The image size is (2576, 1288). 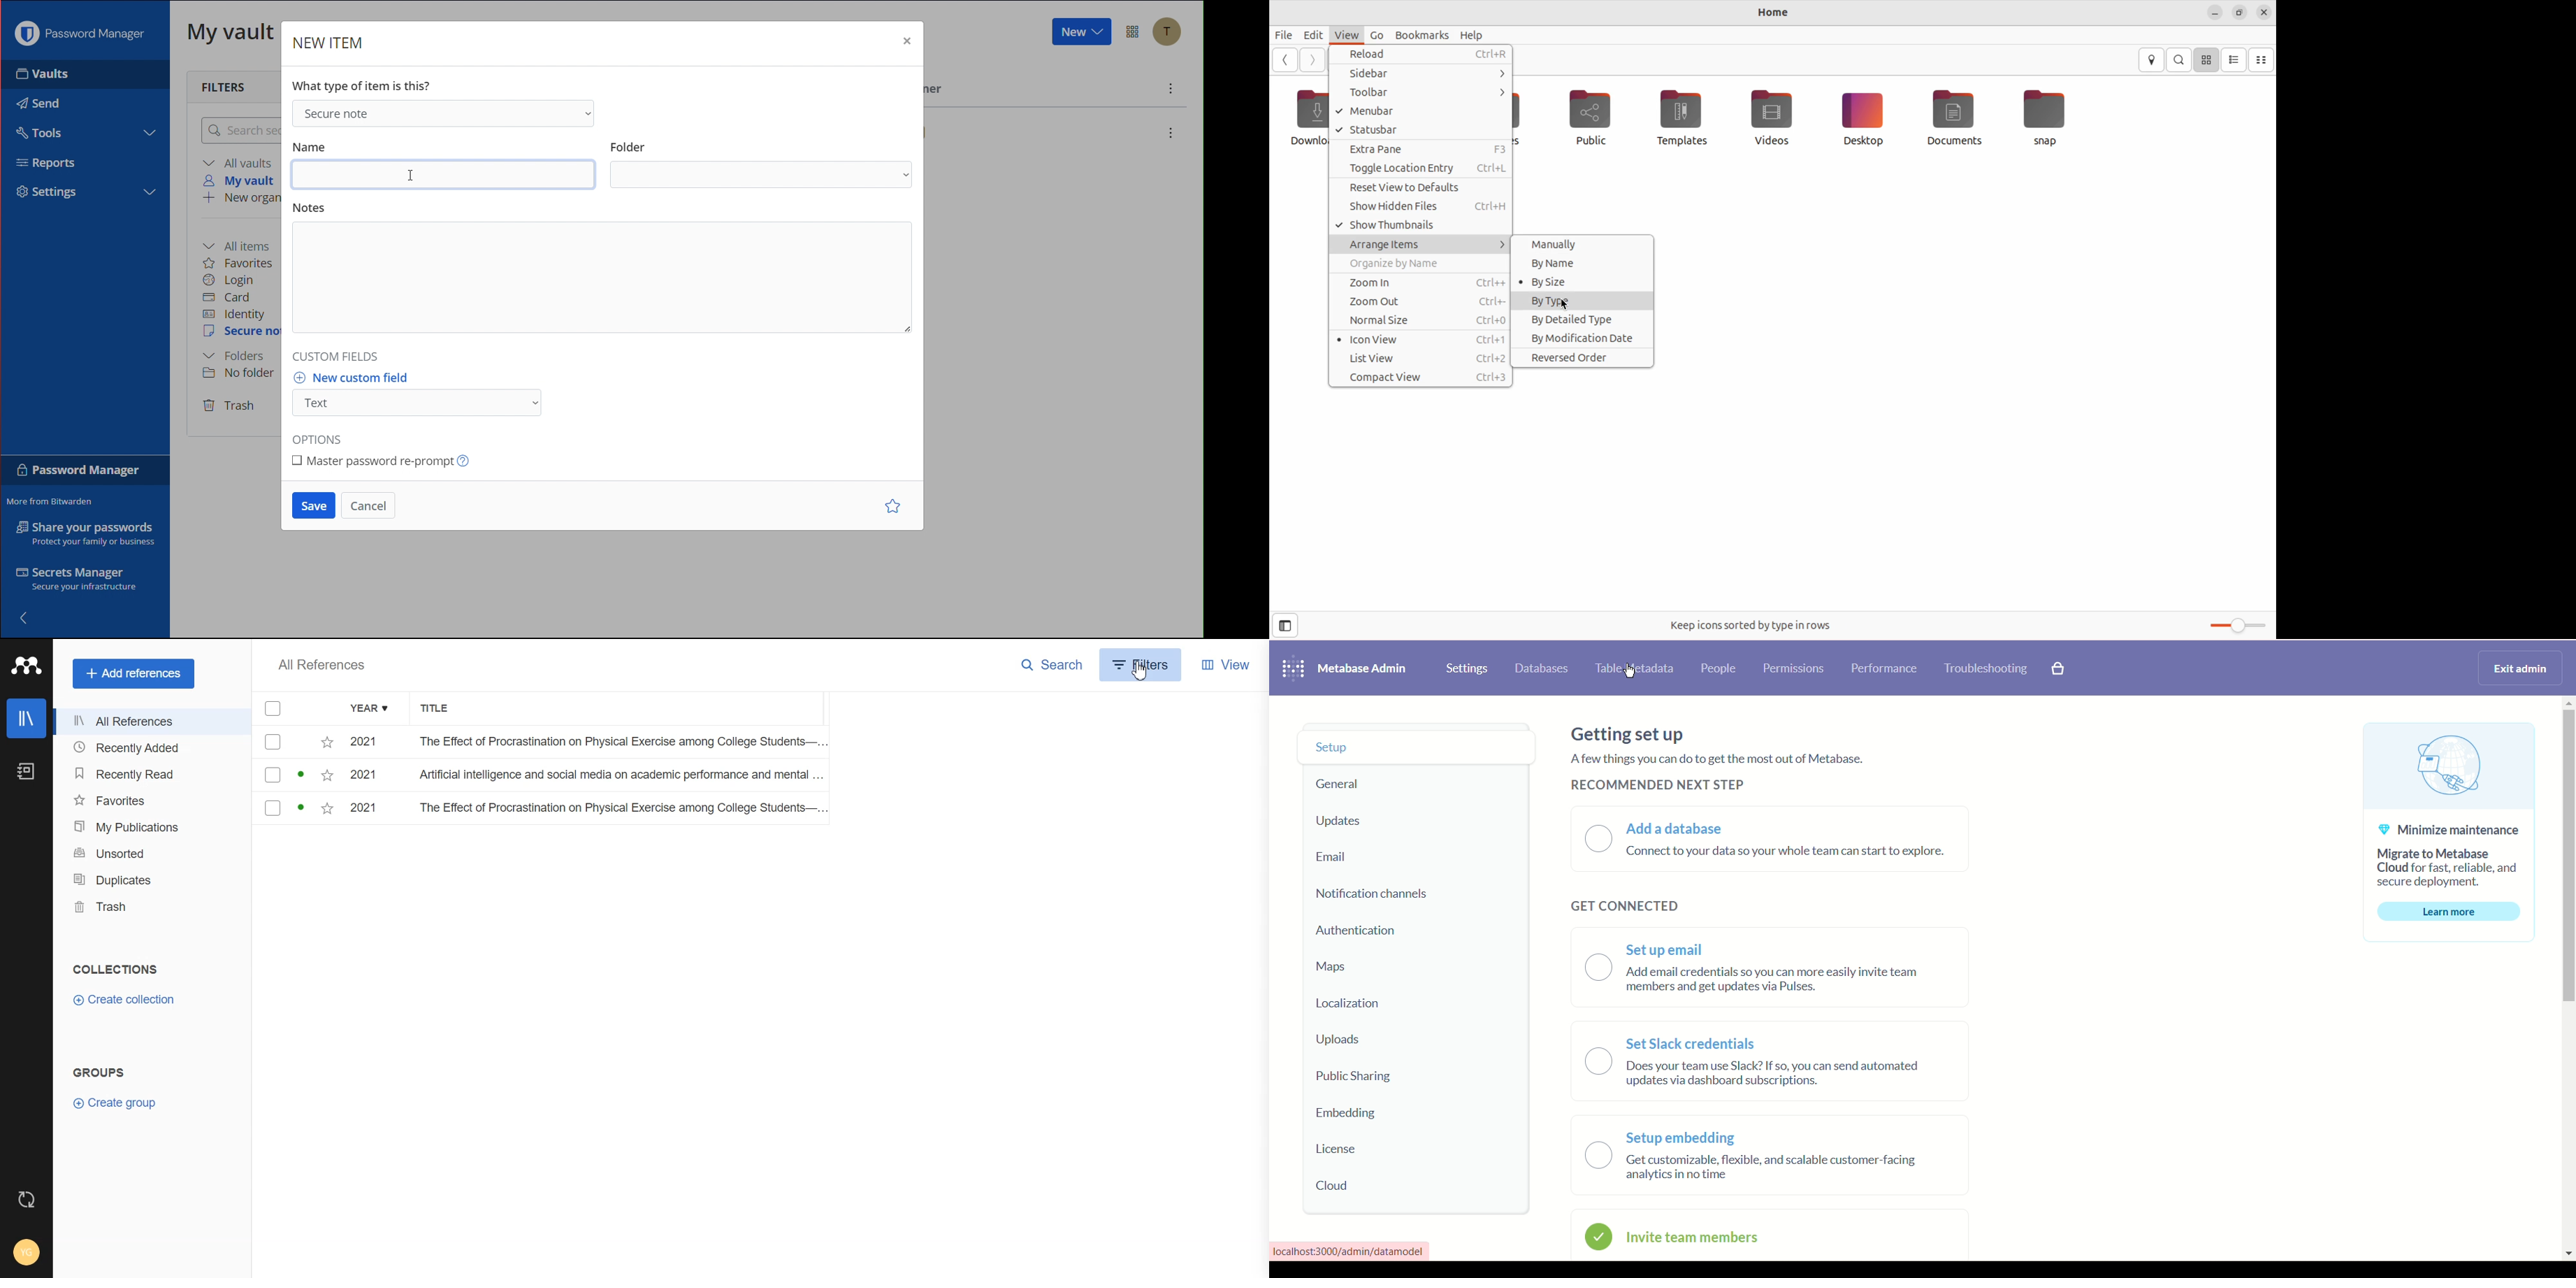 What do you see at coordinates (1792, 843) in the screenshot?
I see `~ Add a database
Connect to your data so your whole team can start to explore.` at bounding box center [1792, 843].